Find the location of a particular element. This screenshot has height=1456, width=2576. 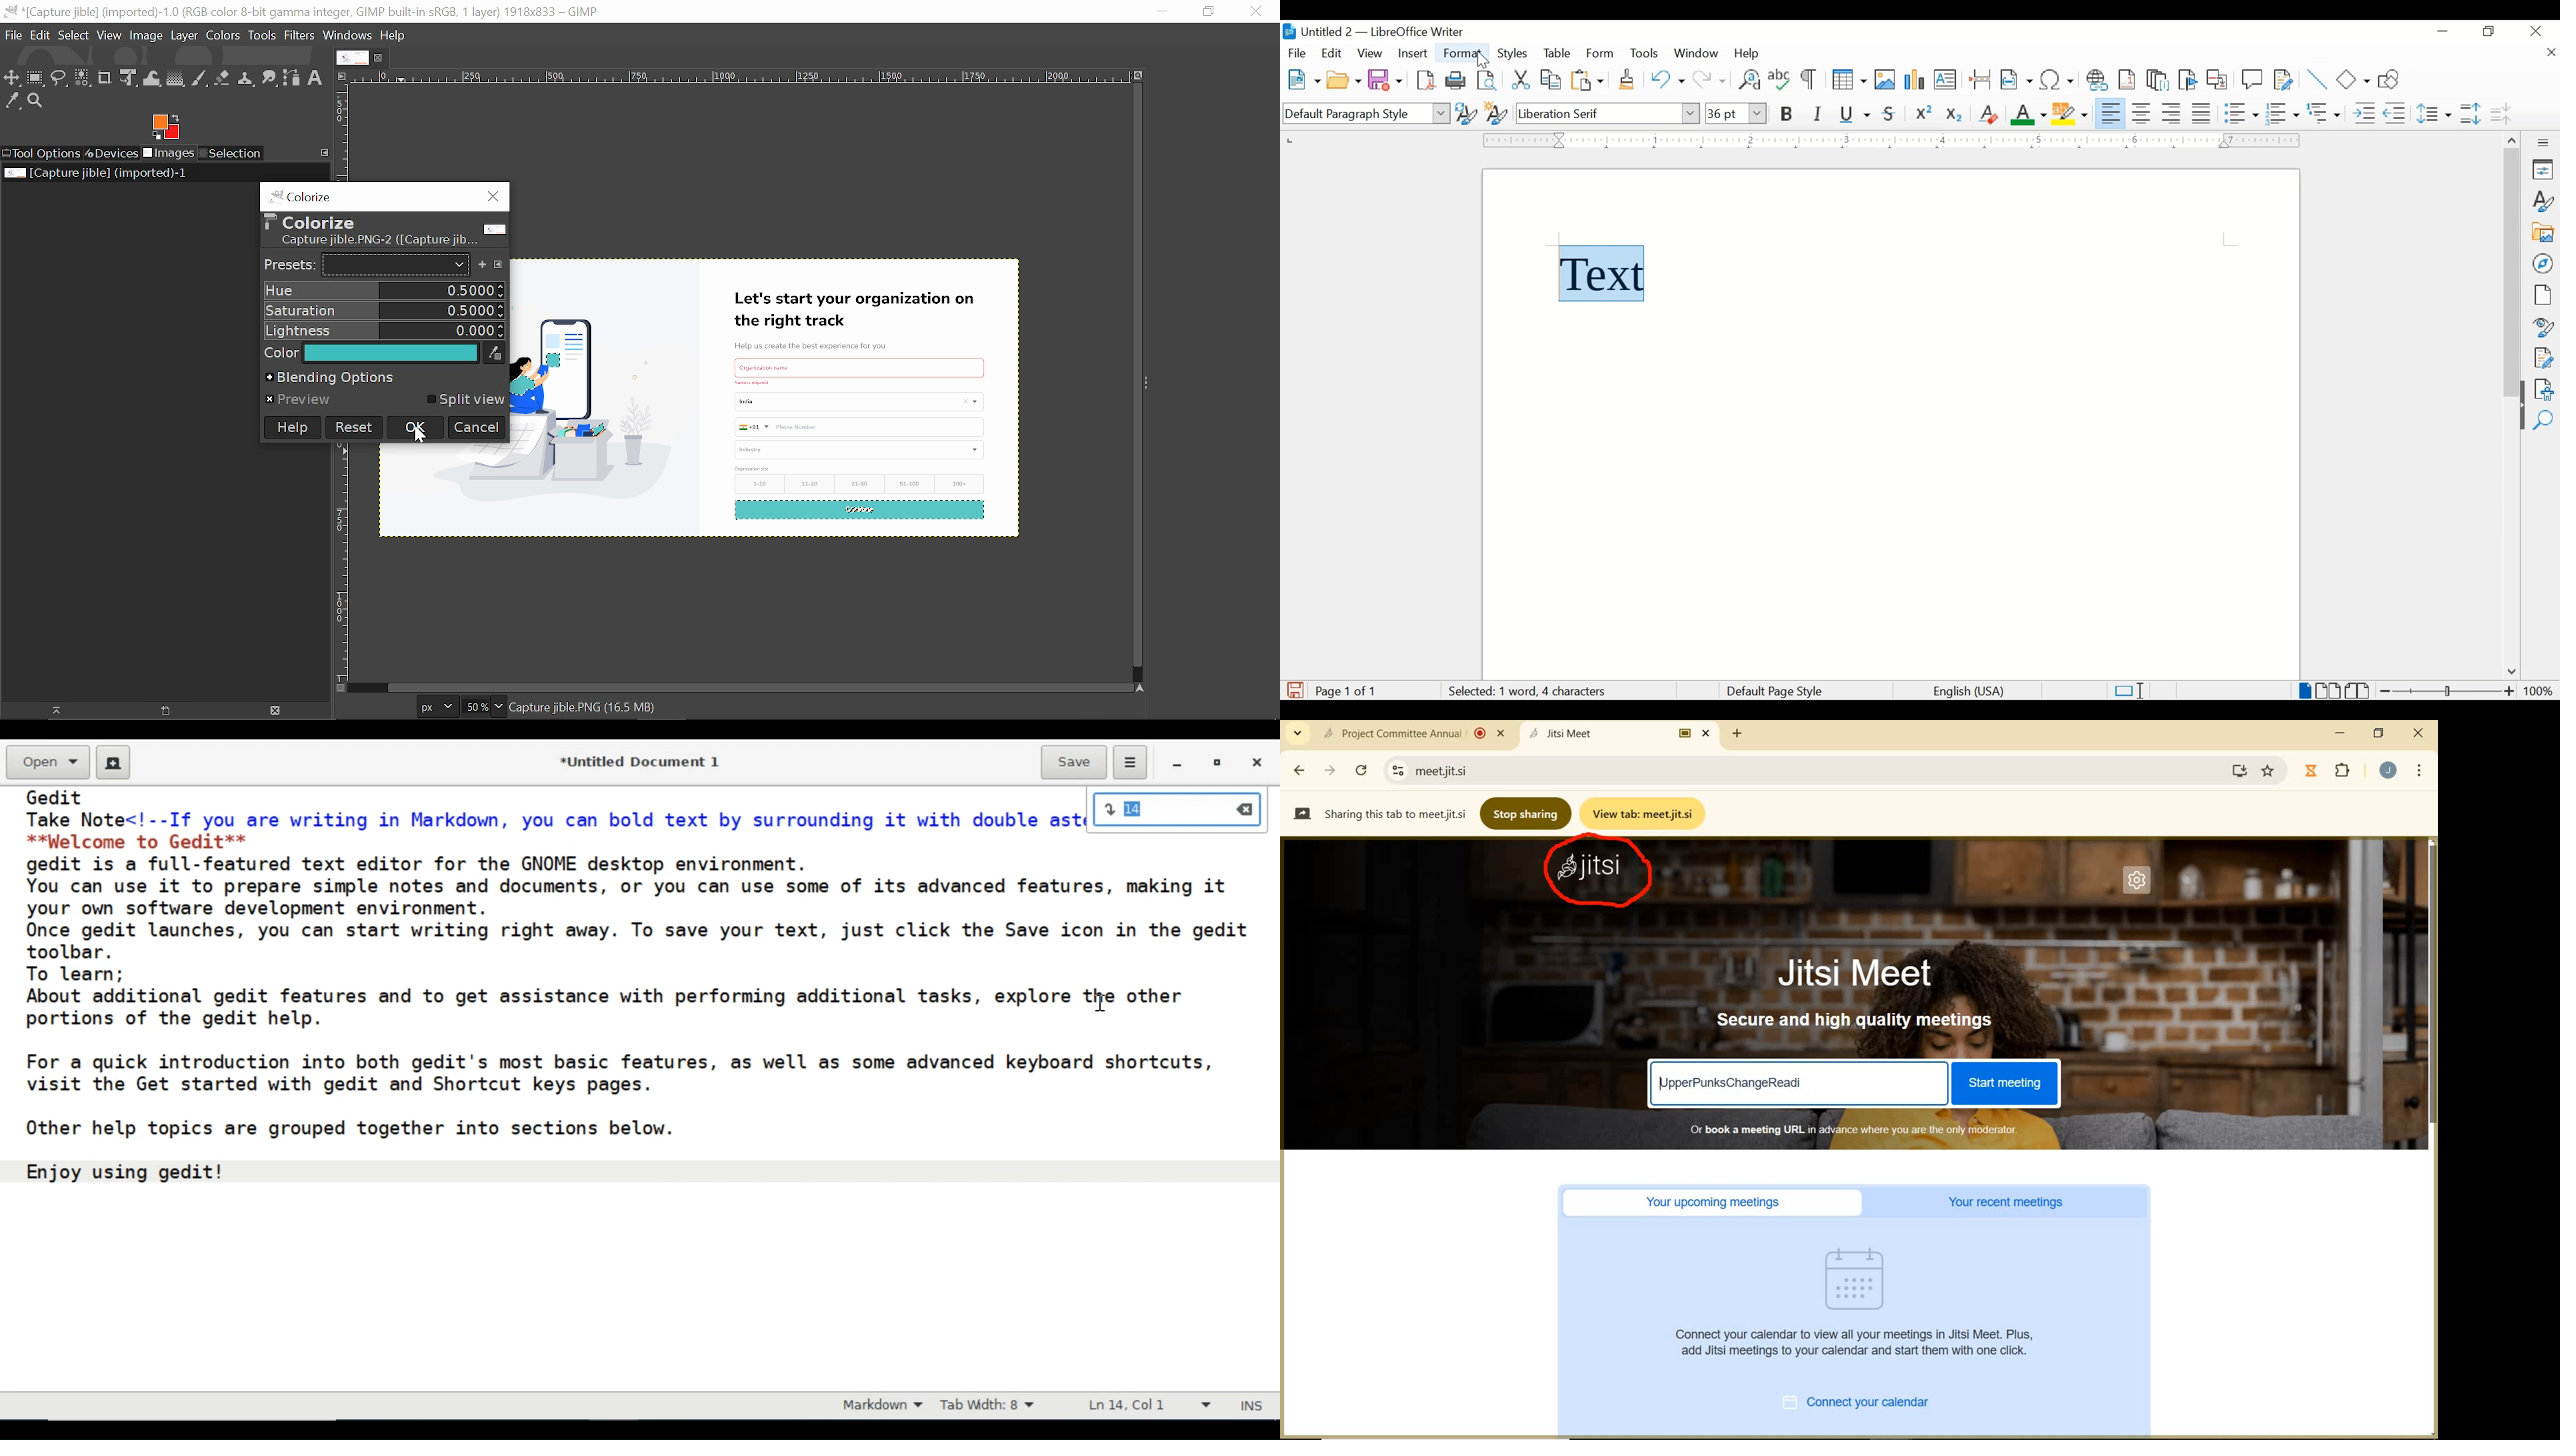

set line spacing is located at coordinates (2435, 113).